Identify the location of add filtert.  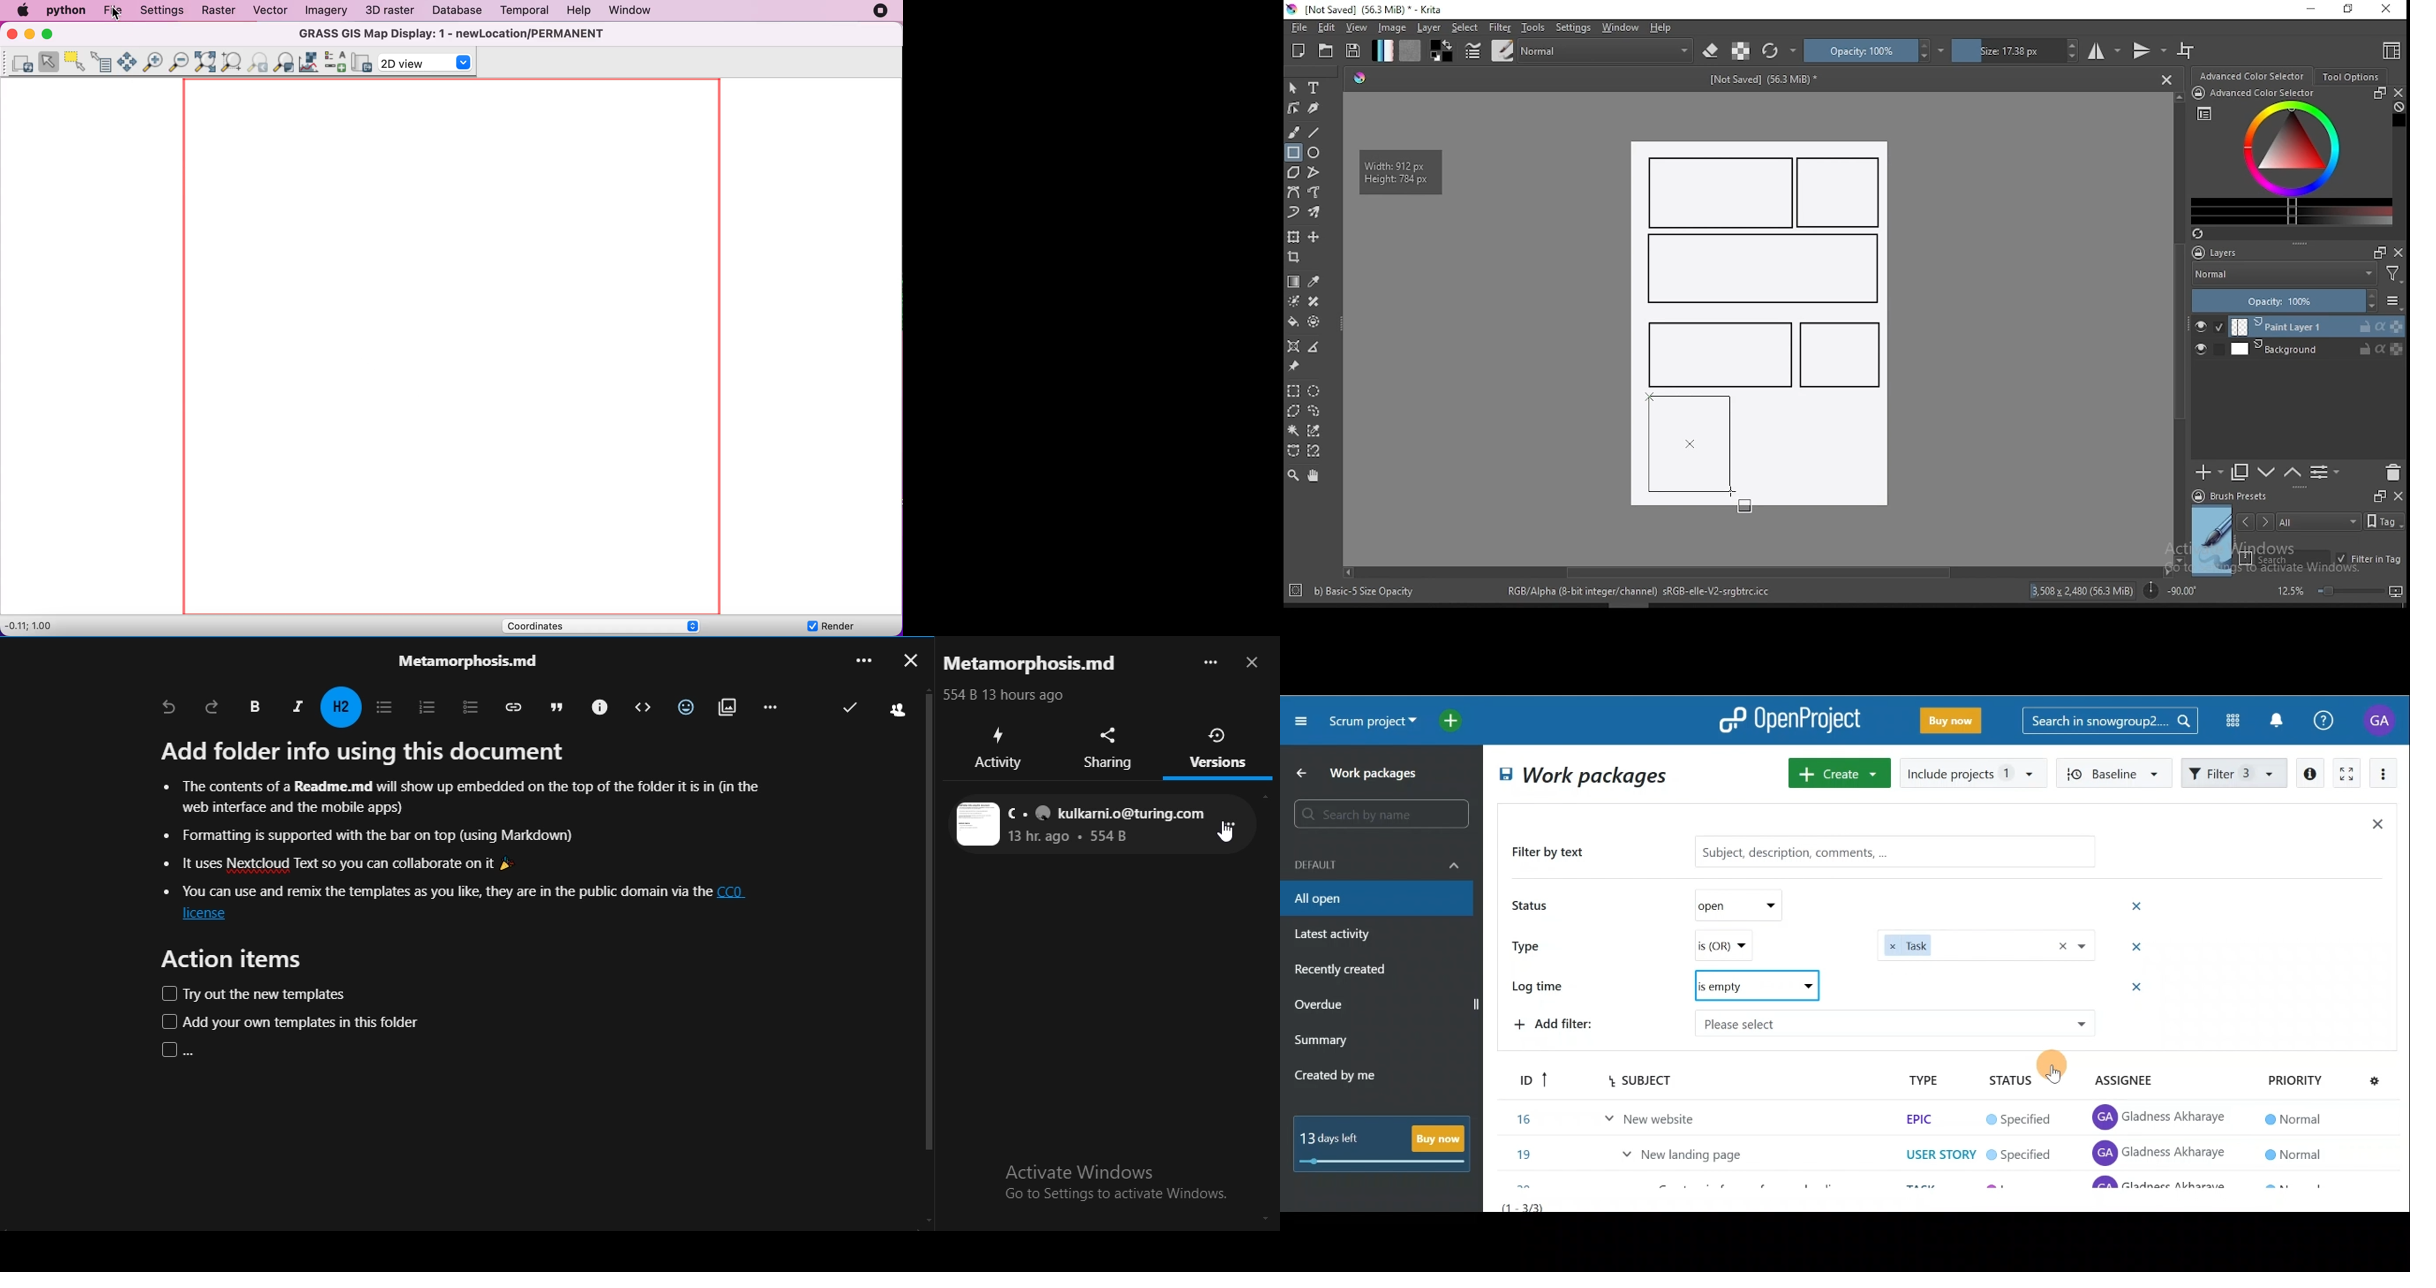
(1572, 1022).